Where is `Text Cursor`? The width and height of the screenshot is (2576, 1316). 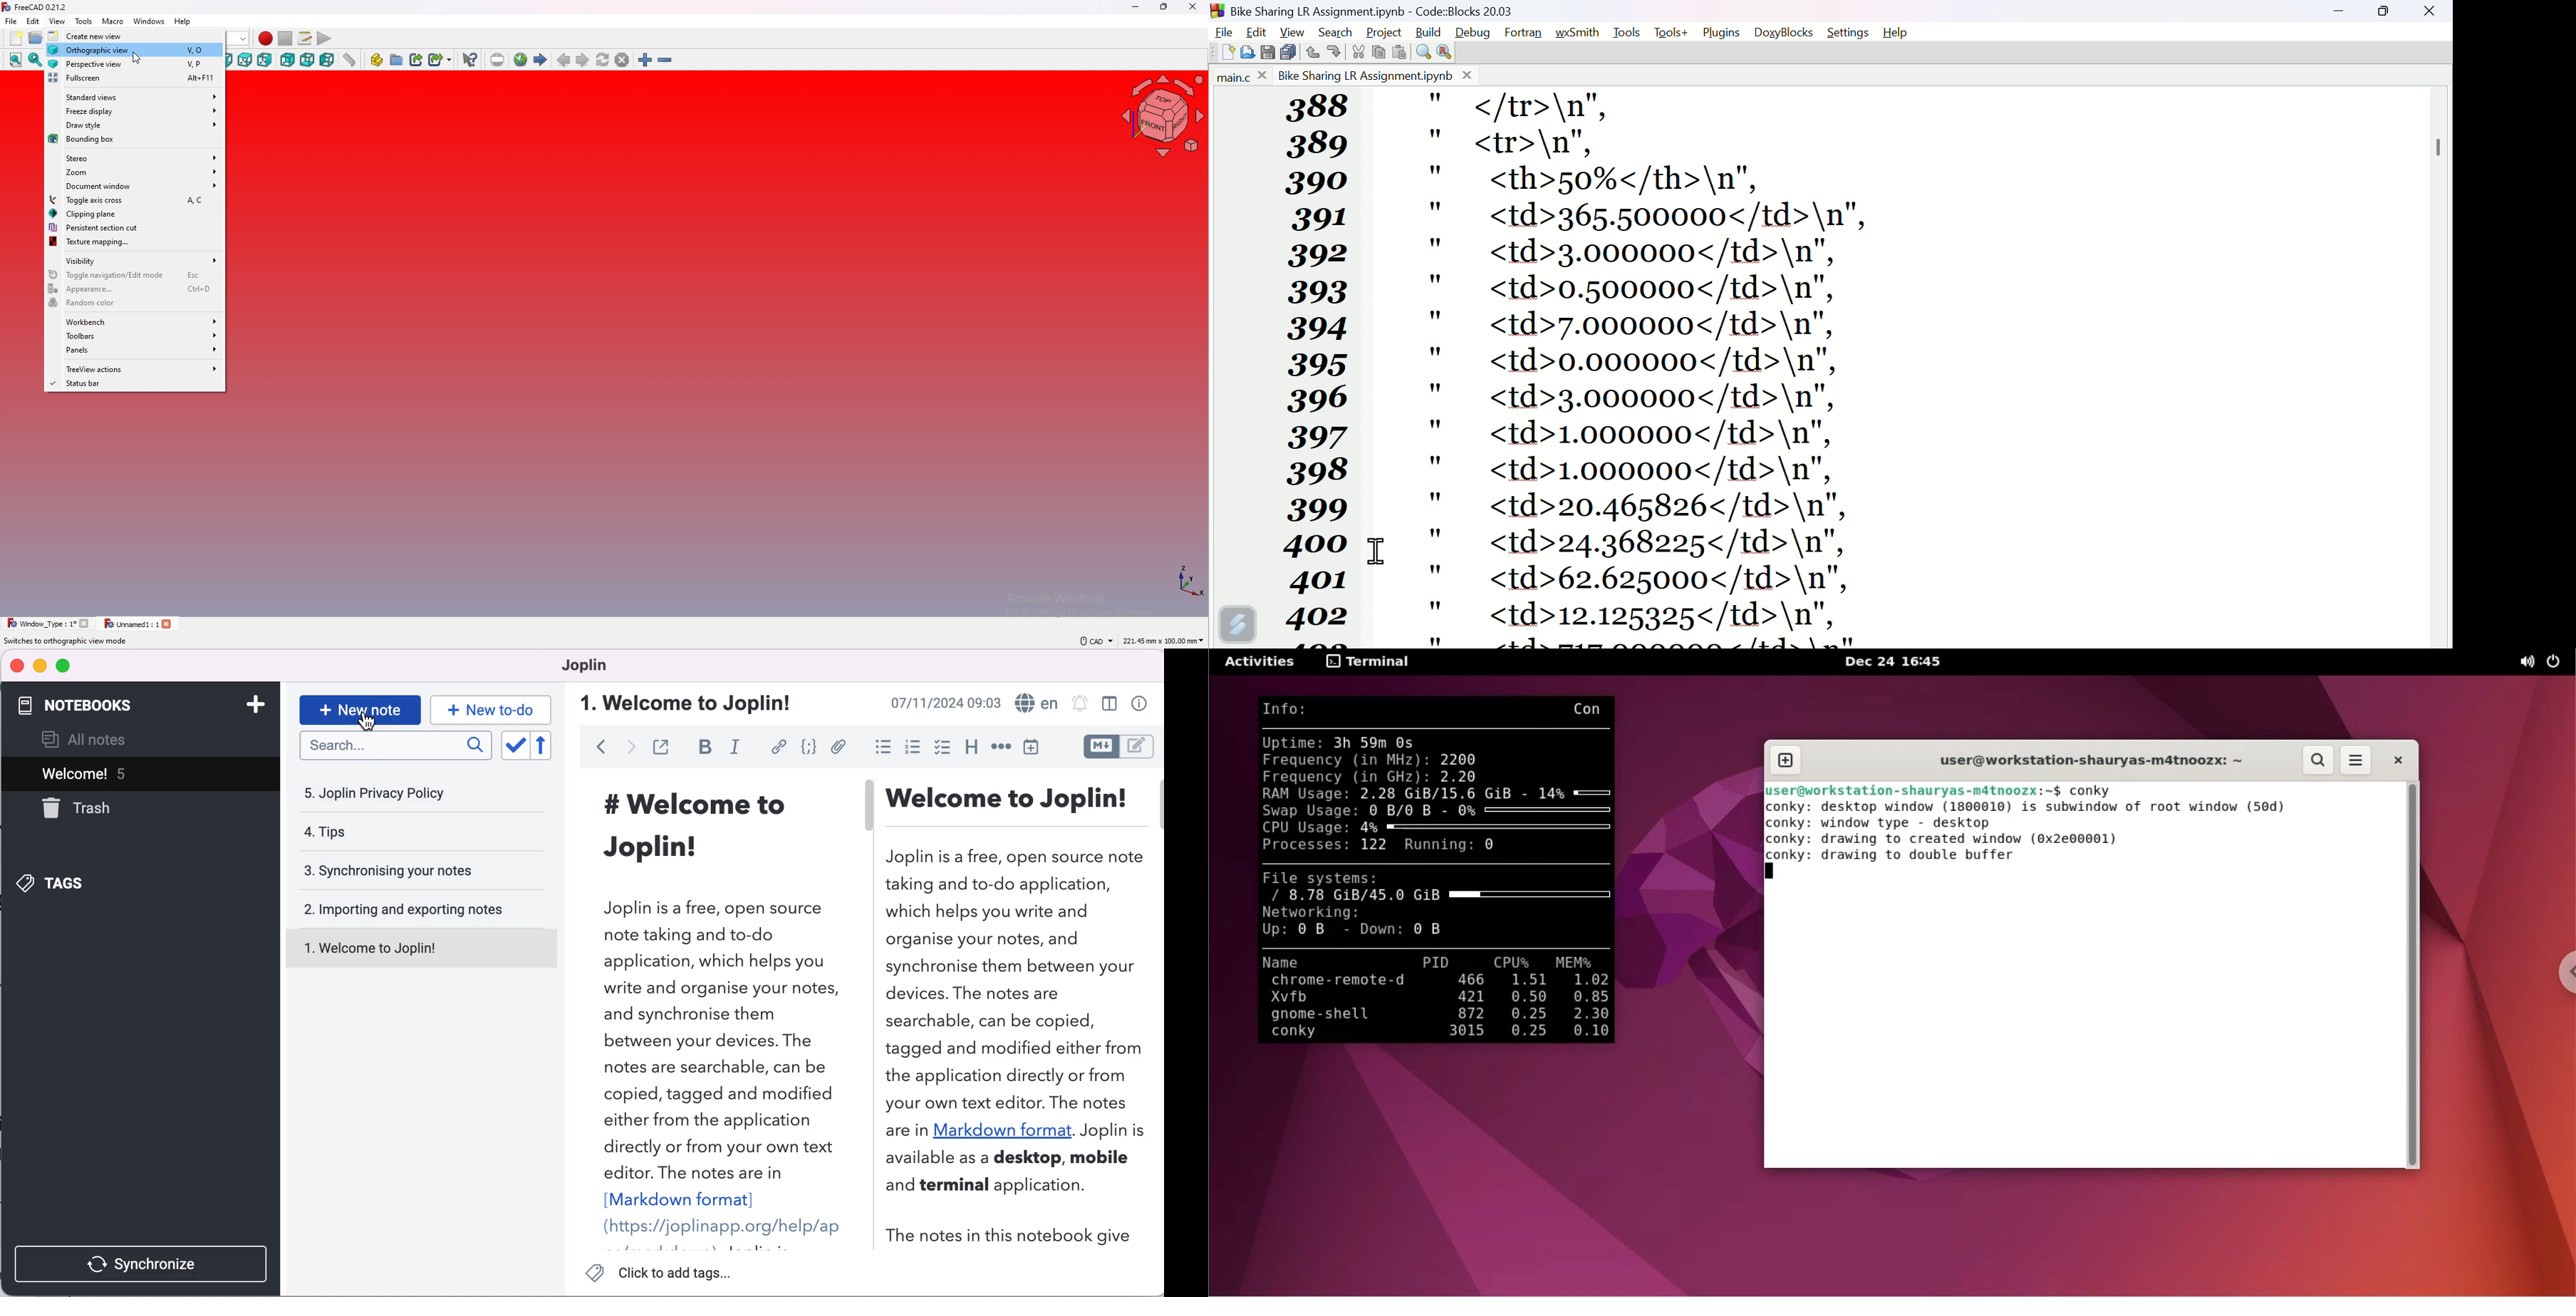 Text Cursor is located at coordinates (1377, 551).